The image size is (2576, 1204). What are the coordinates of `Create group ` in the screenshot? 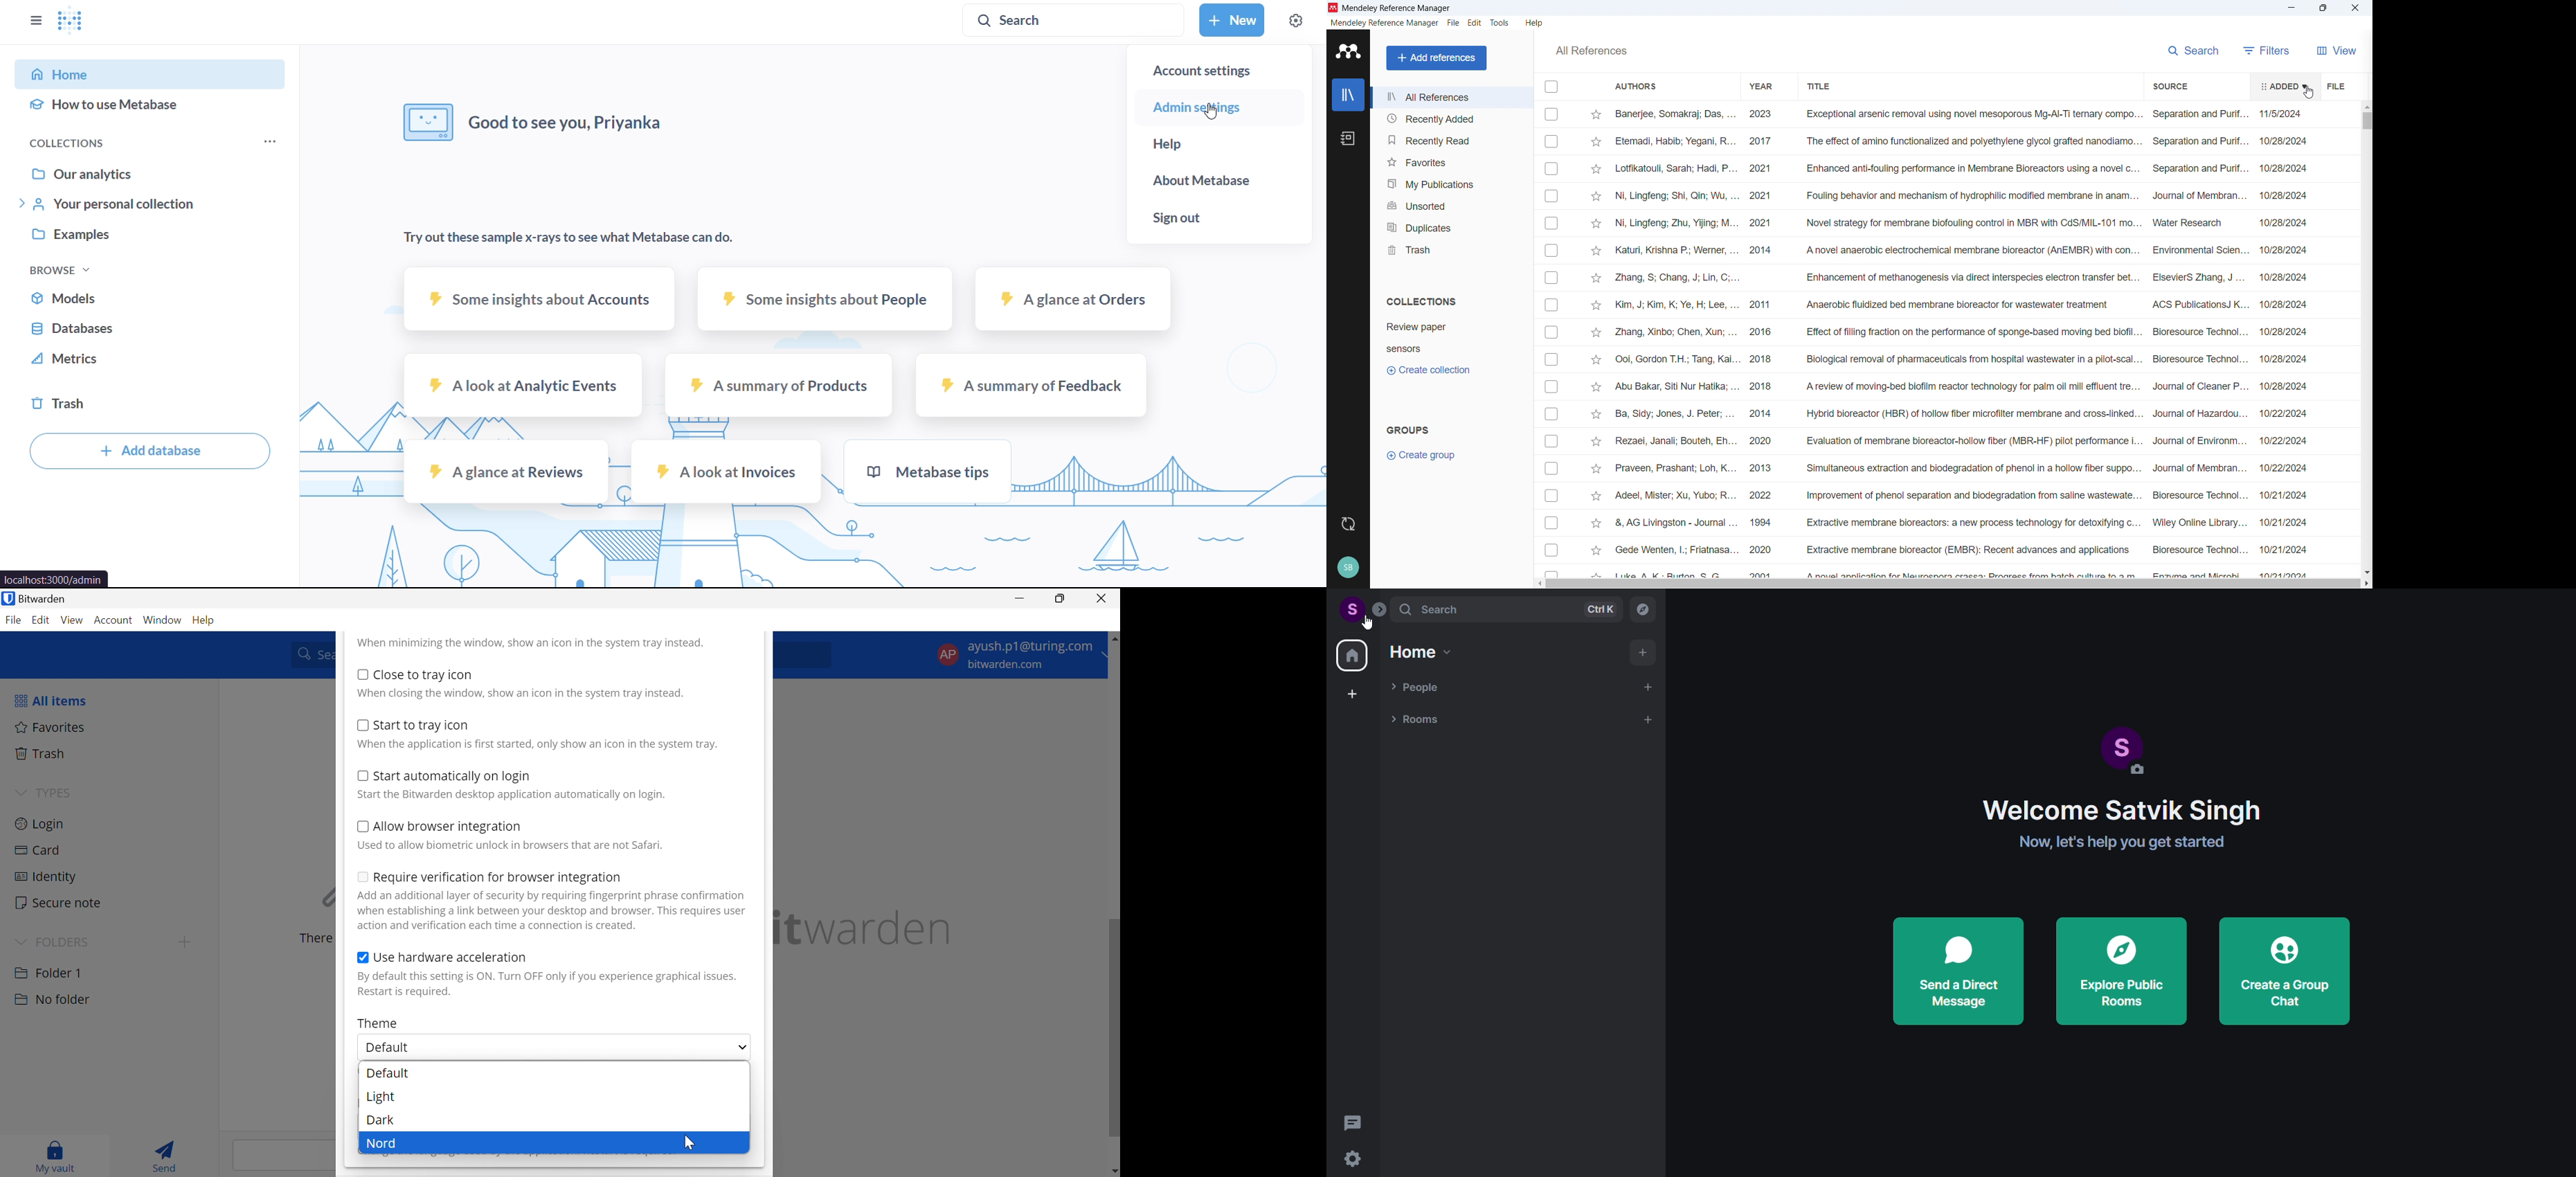 It's located at (1422, 455).